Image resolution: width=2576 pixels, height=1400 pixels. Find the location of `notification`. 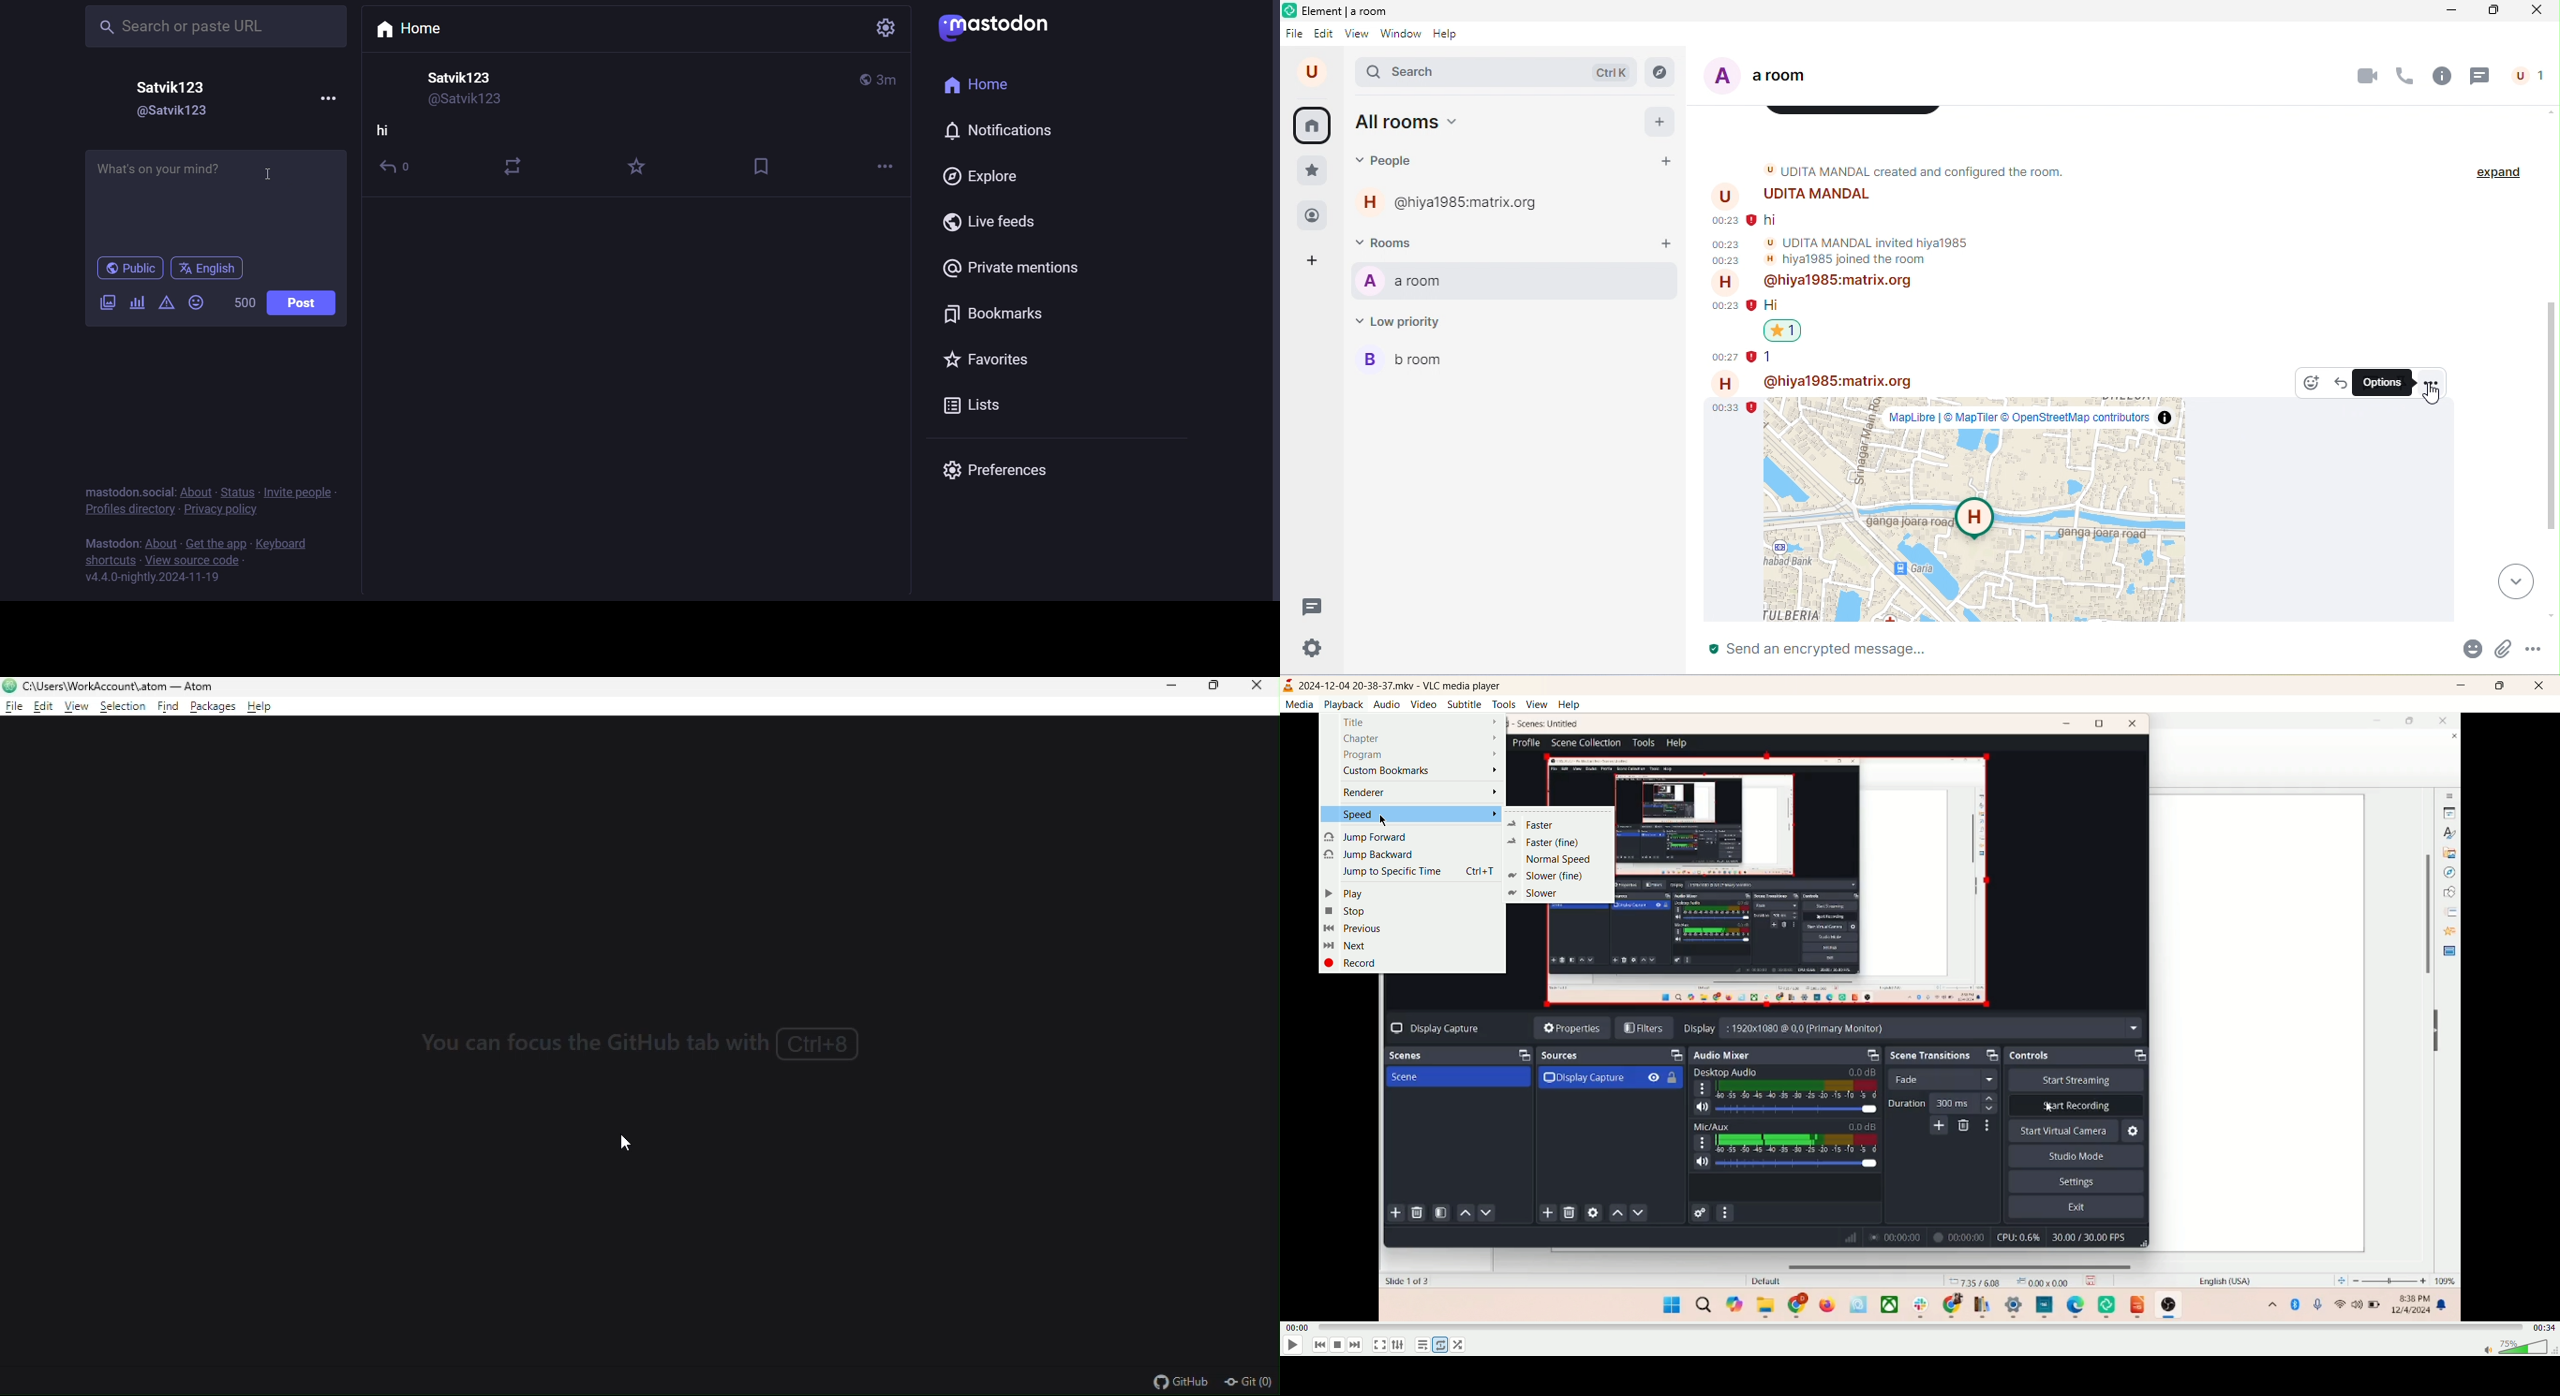

notification is located at coordinates (995, 131).